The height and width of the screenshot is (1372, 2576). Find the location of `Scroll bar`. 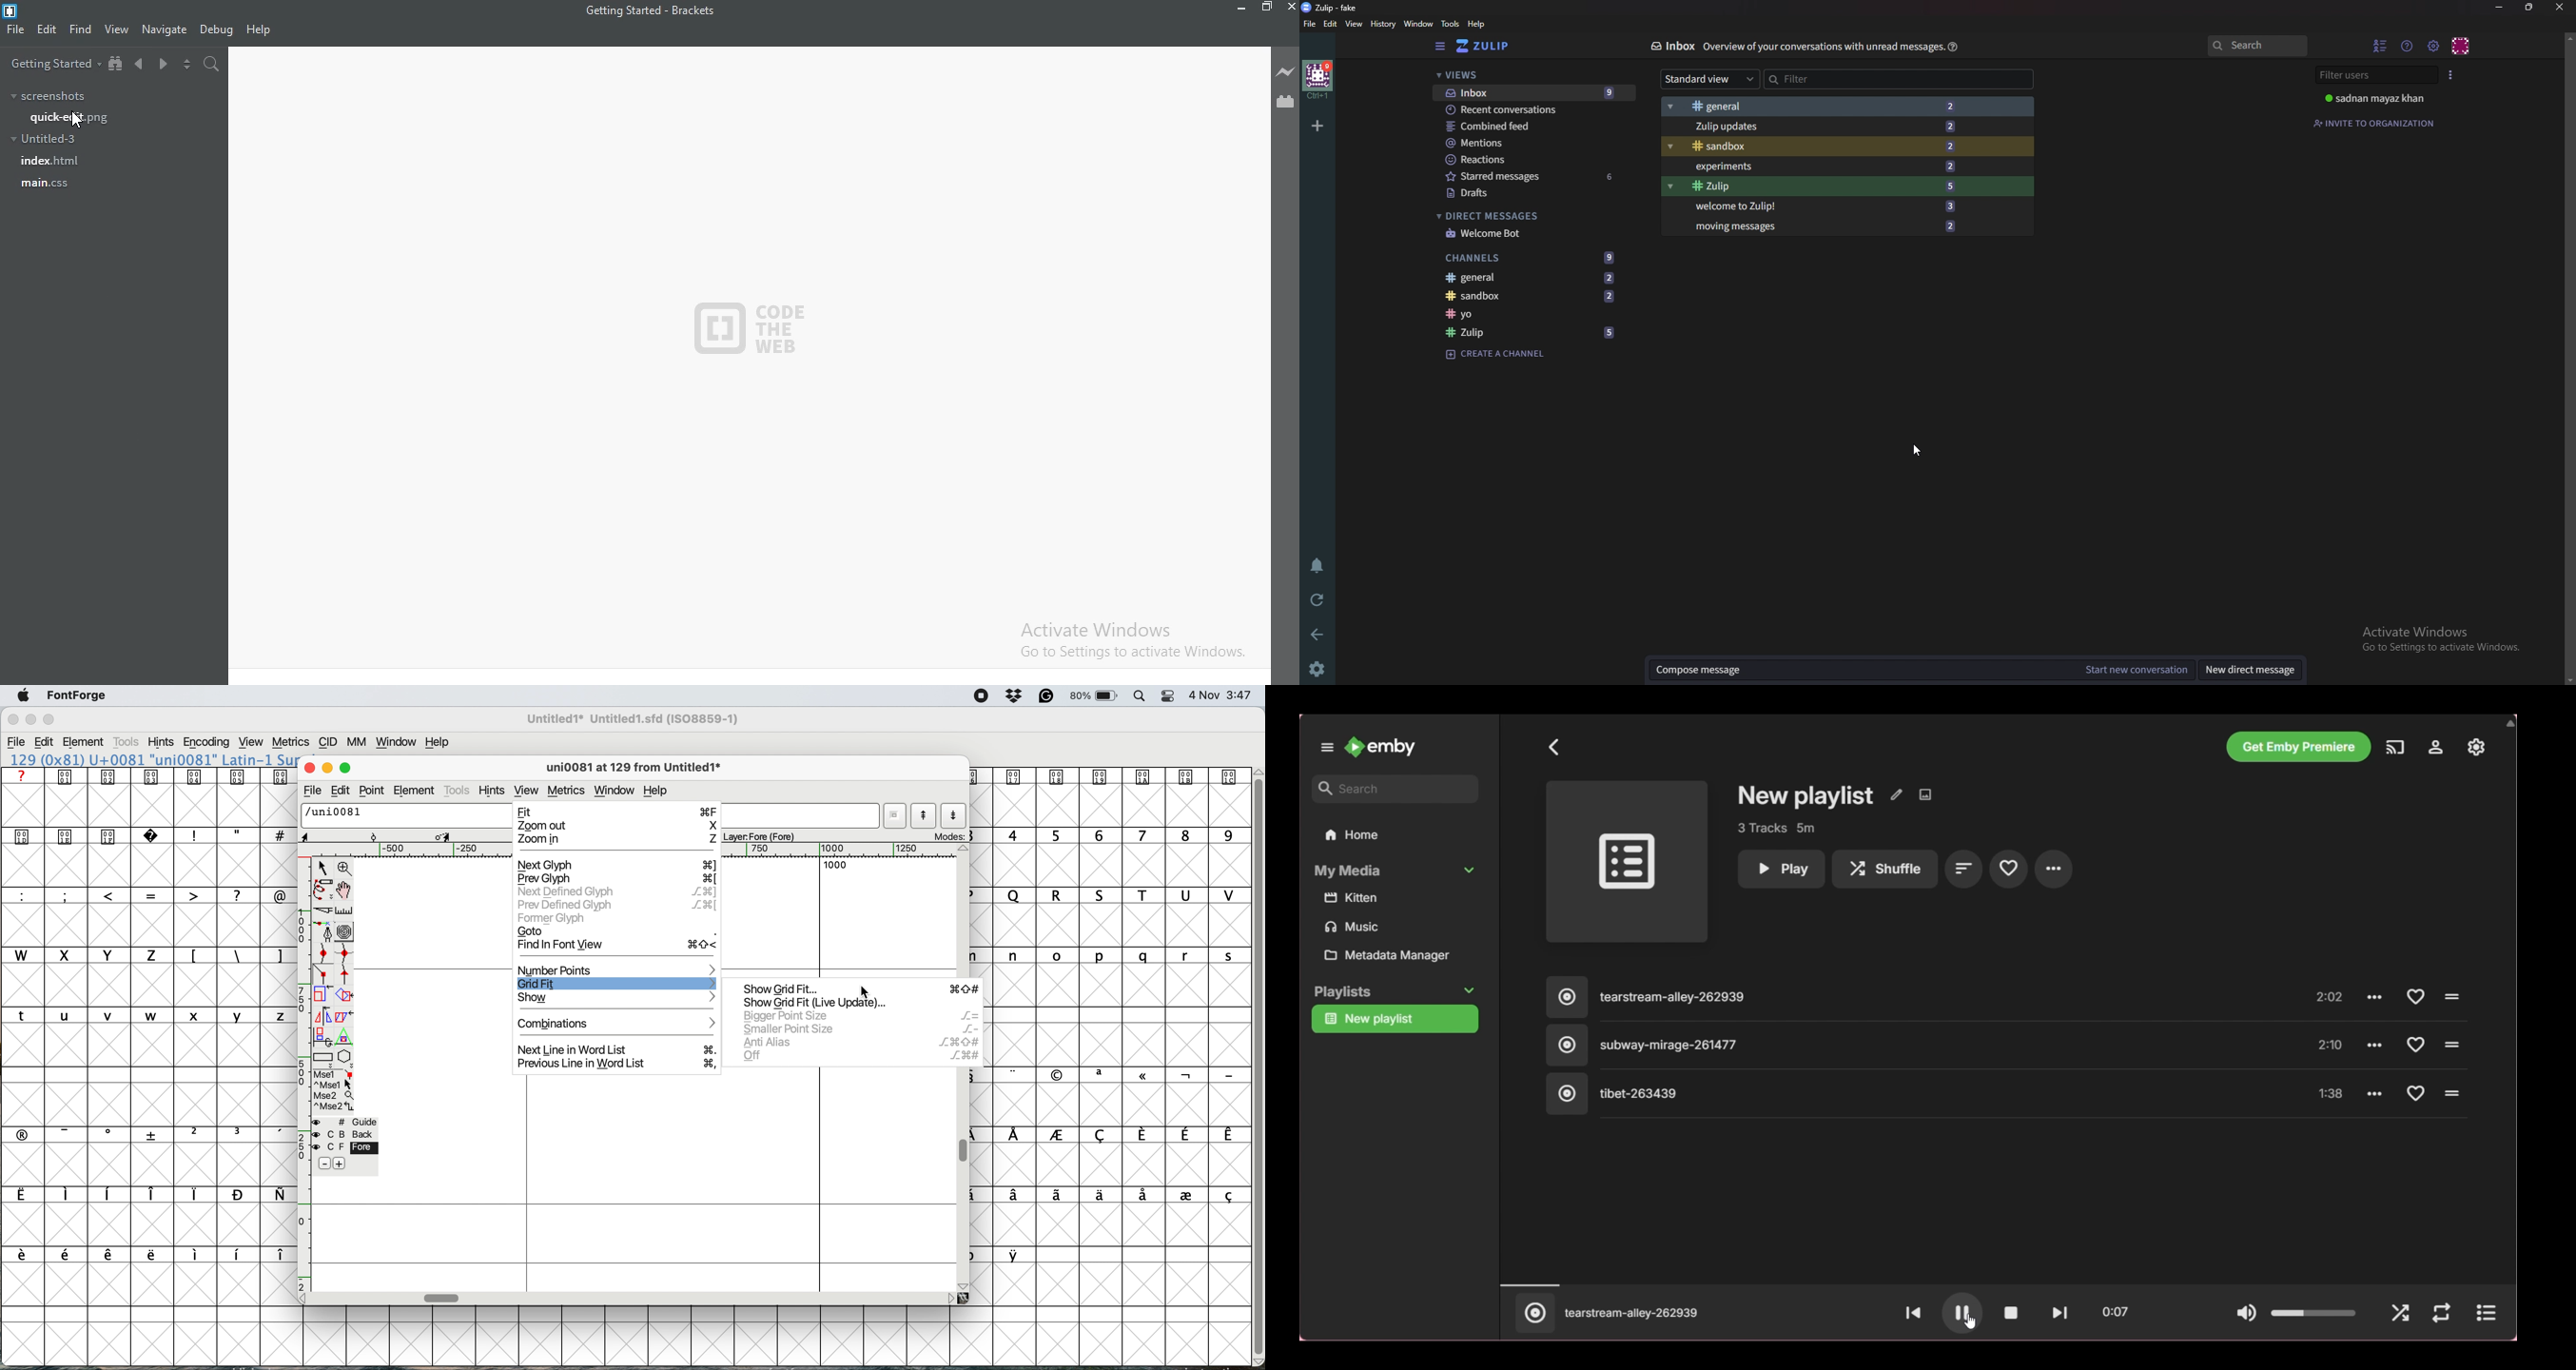

Scroll bar is located at coordinates (2569, 356).